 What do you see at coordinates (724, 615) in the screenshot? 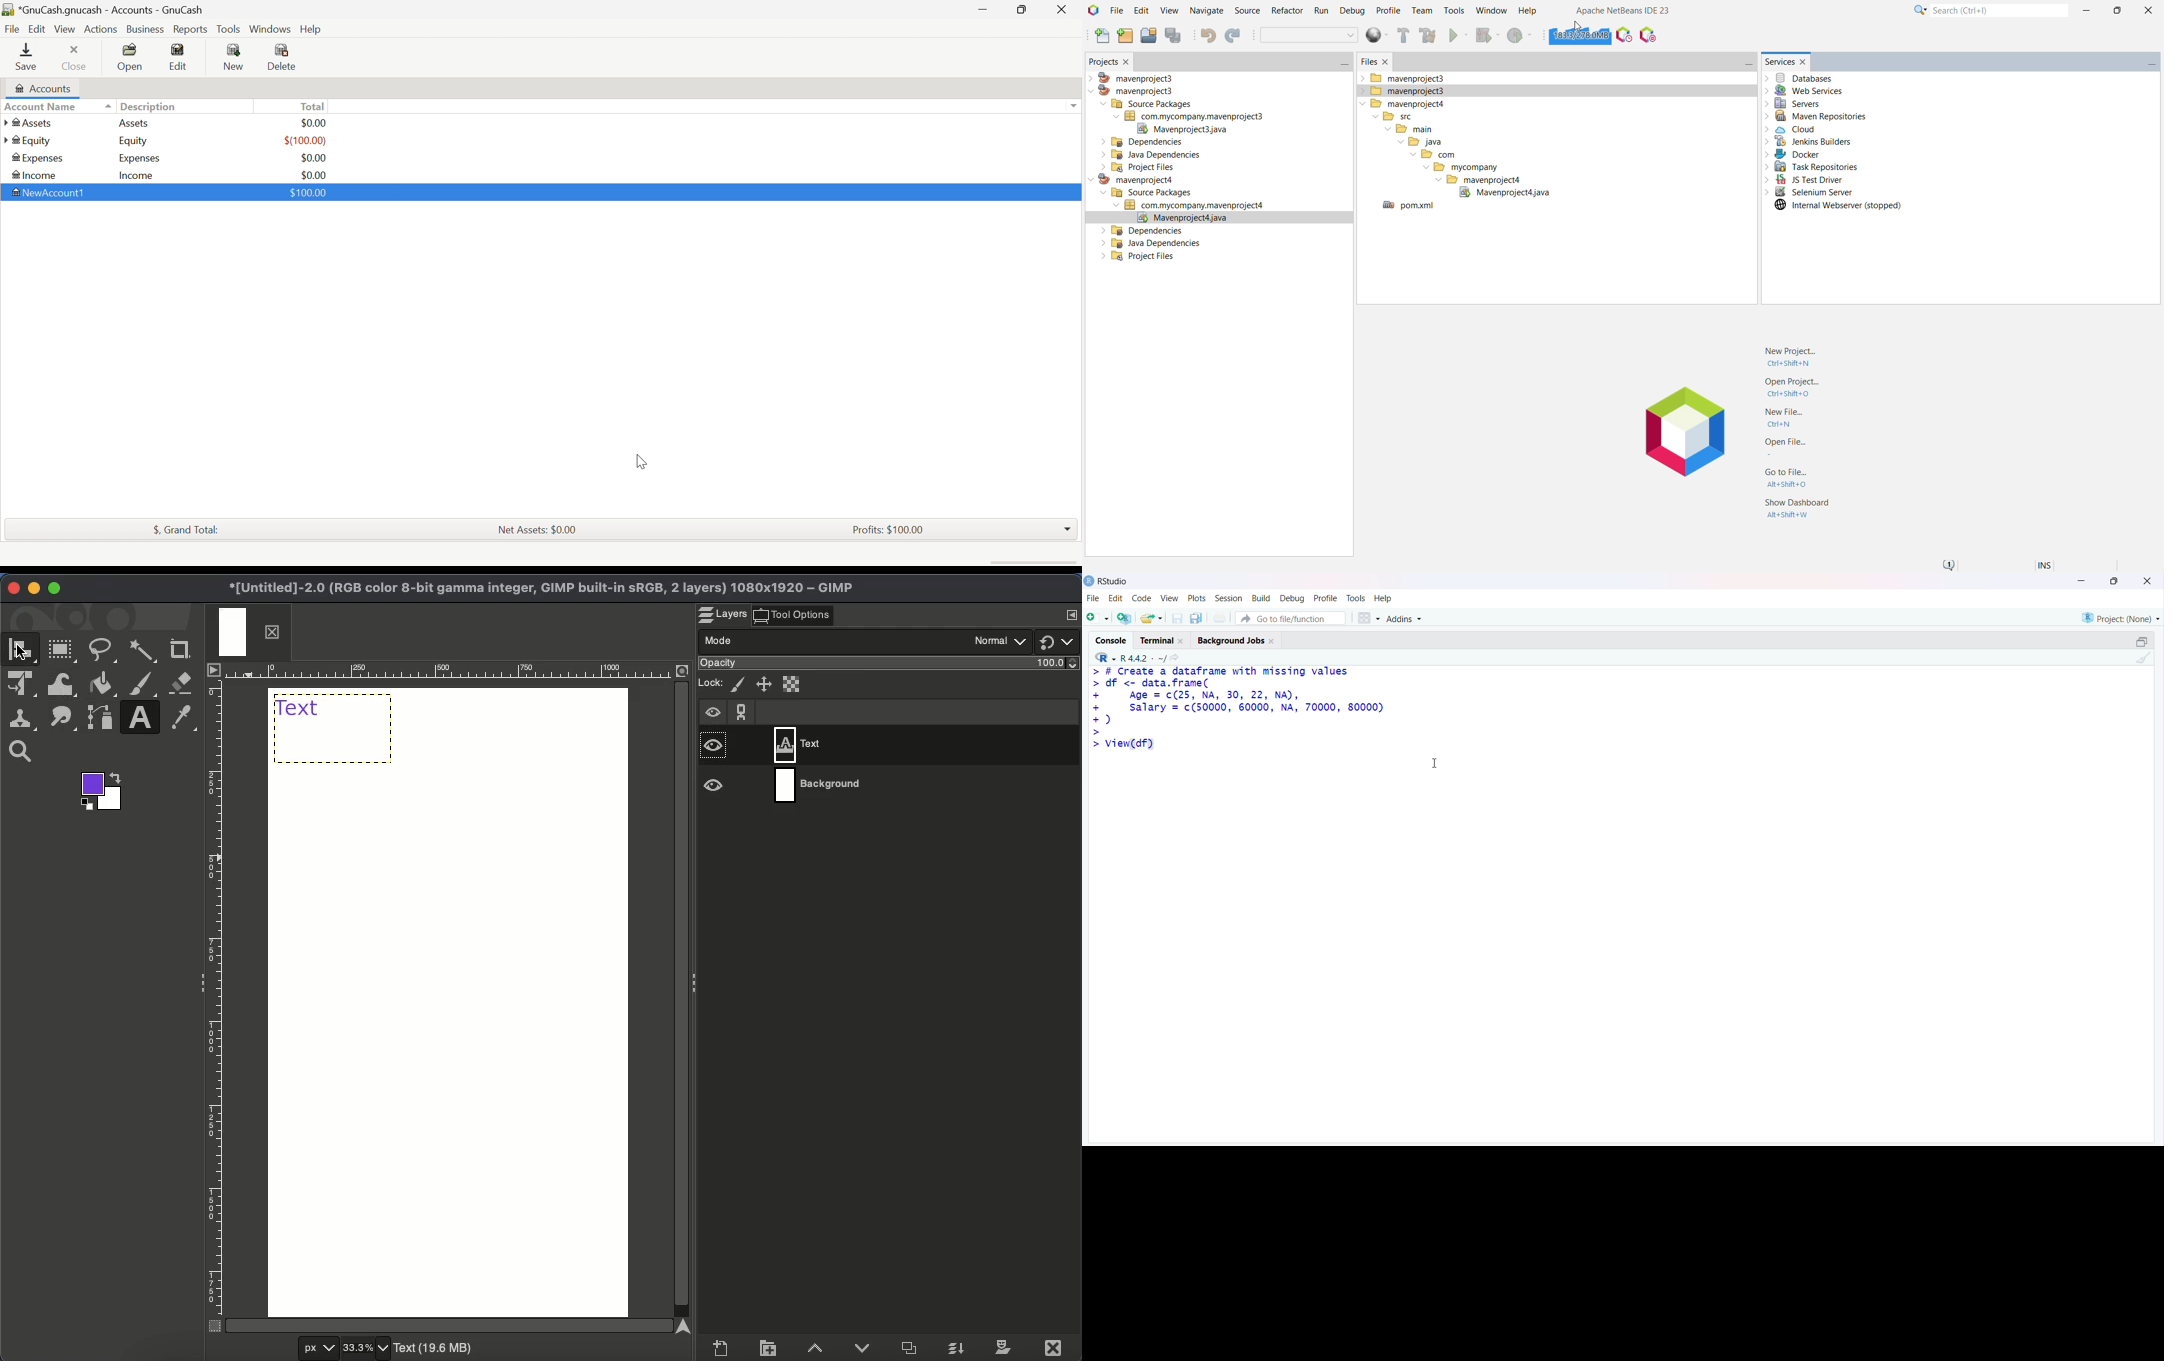
I see `Layers` at bounding box center [724, 615].